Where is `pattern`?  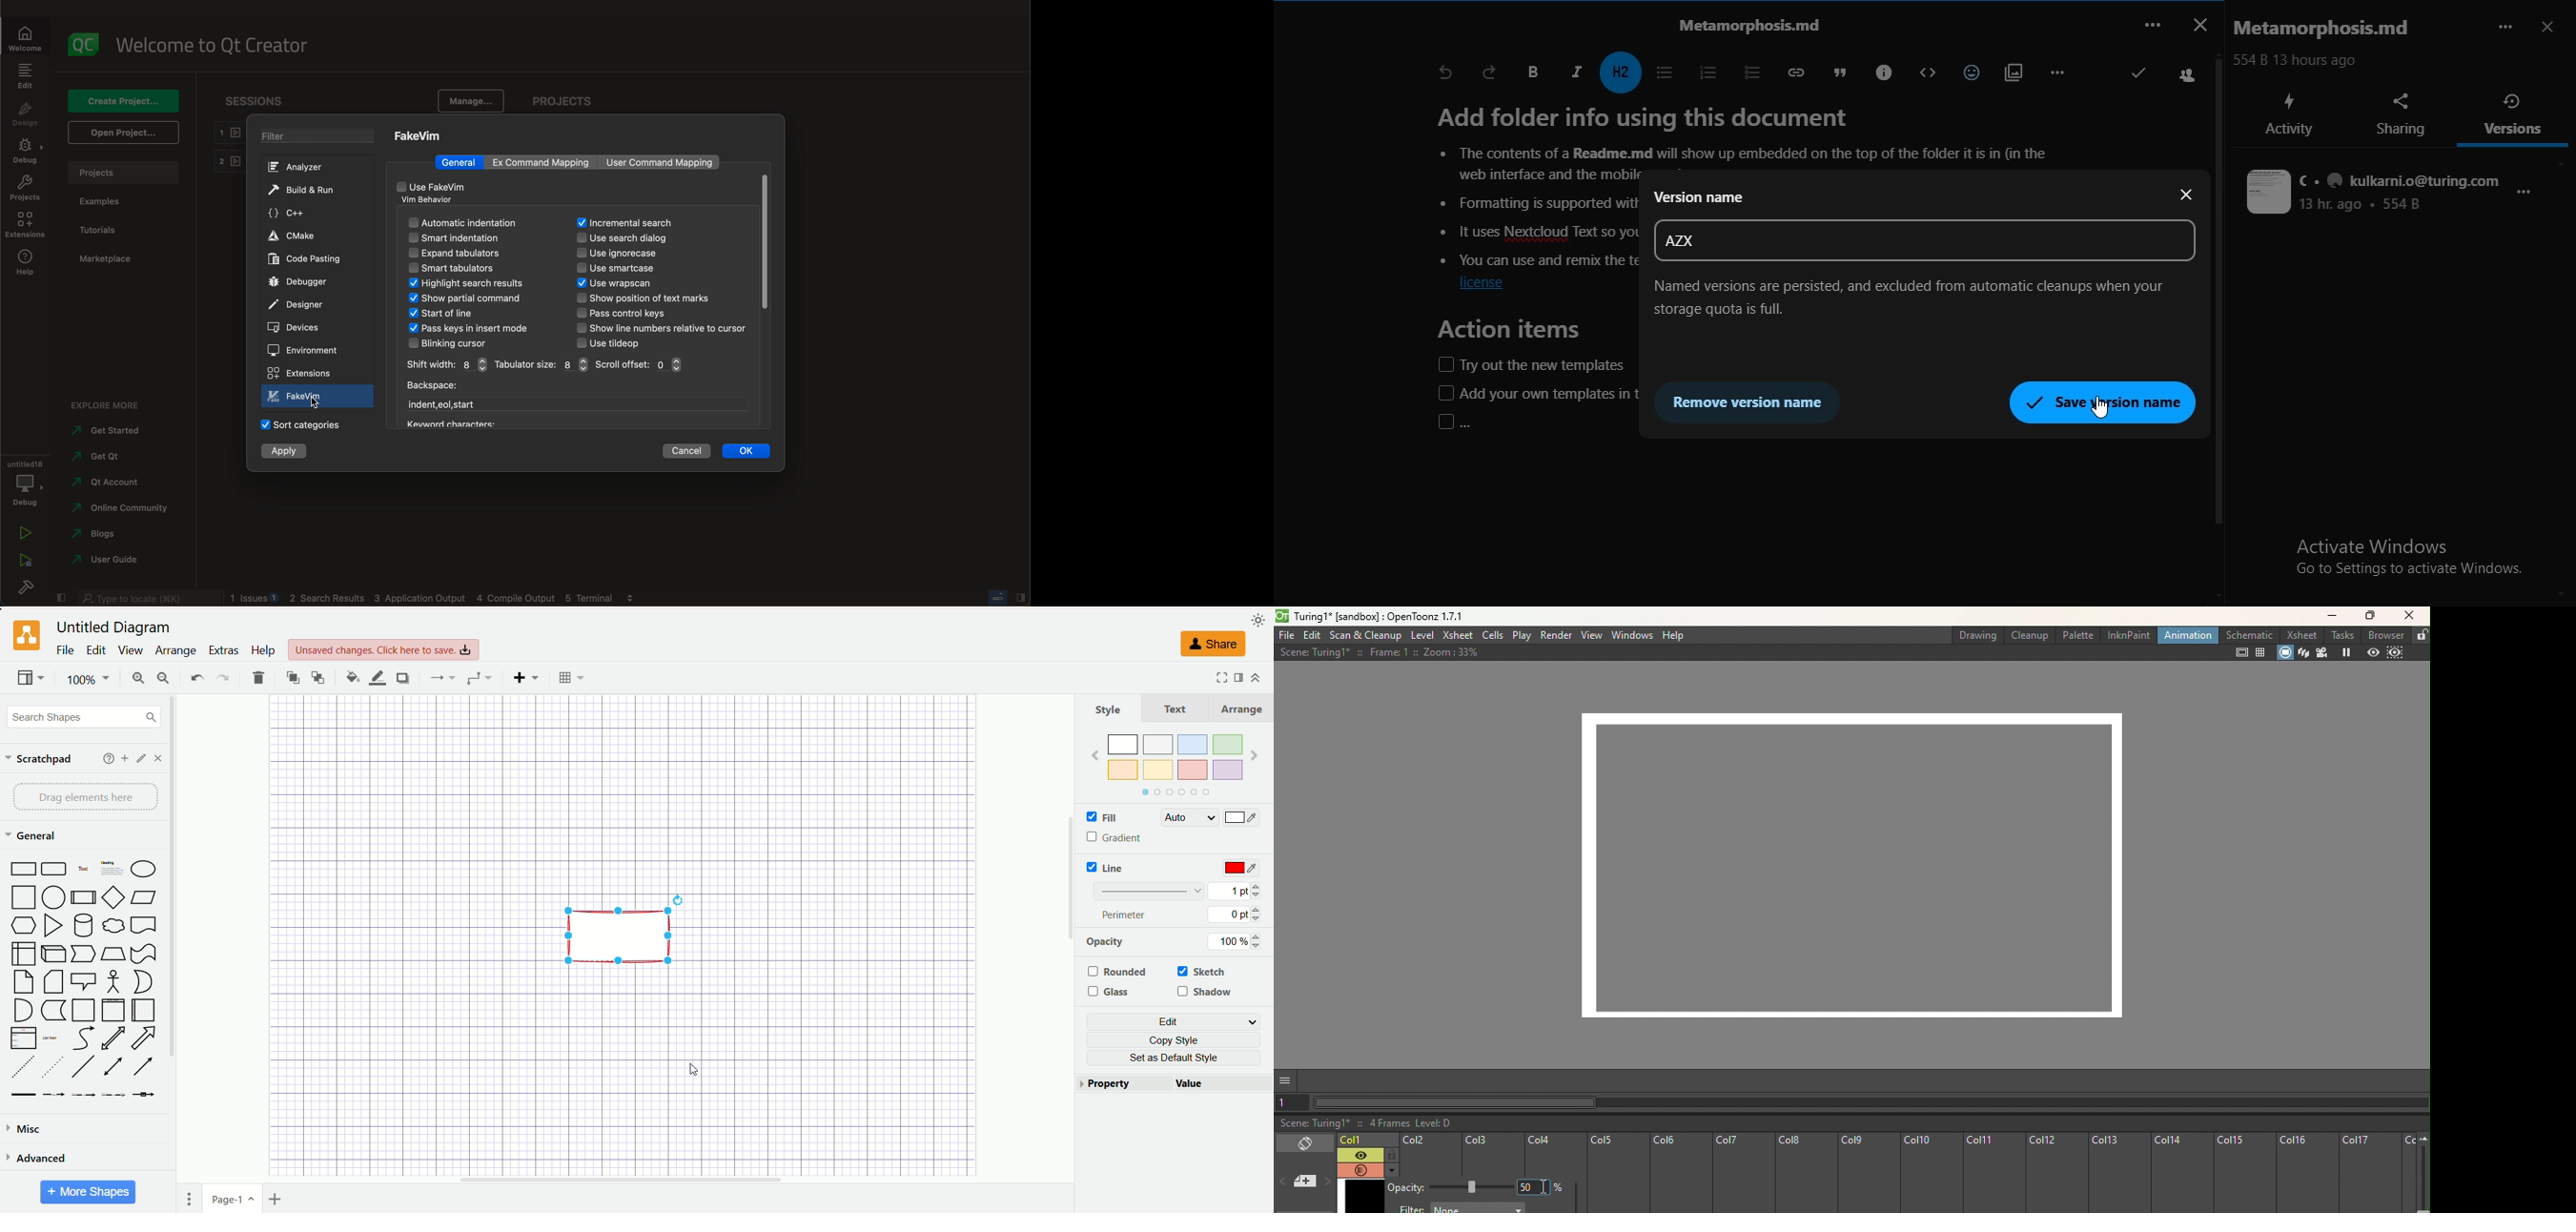
pattern is located at coordinates (1151, 890).